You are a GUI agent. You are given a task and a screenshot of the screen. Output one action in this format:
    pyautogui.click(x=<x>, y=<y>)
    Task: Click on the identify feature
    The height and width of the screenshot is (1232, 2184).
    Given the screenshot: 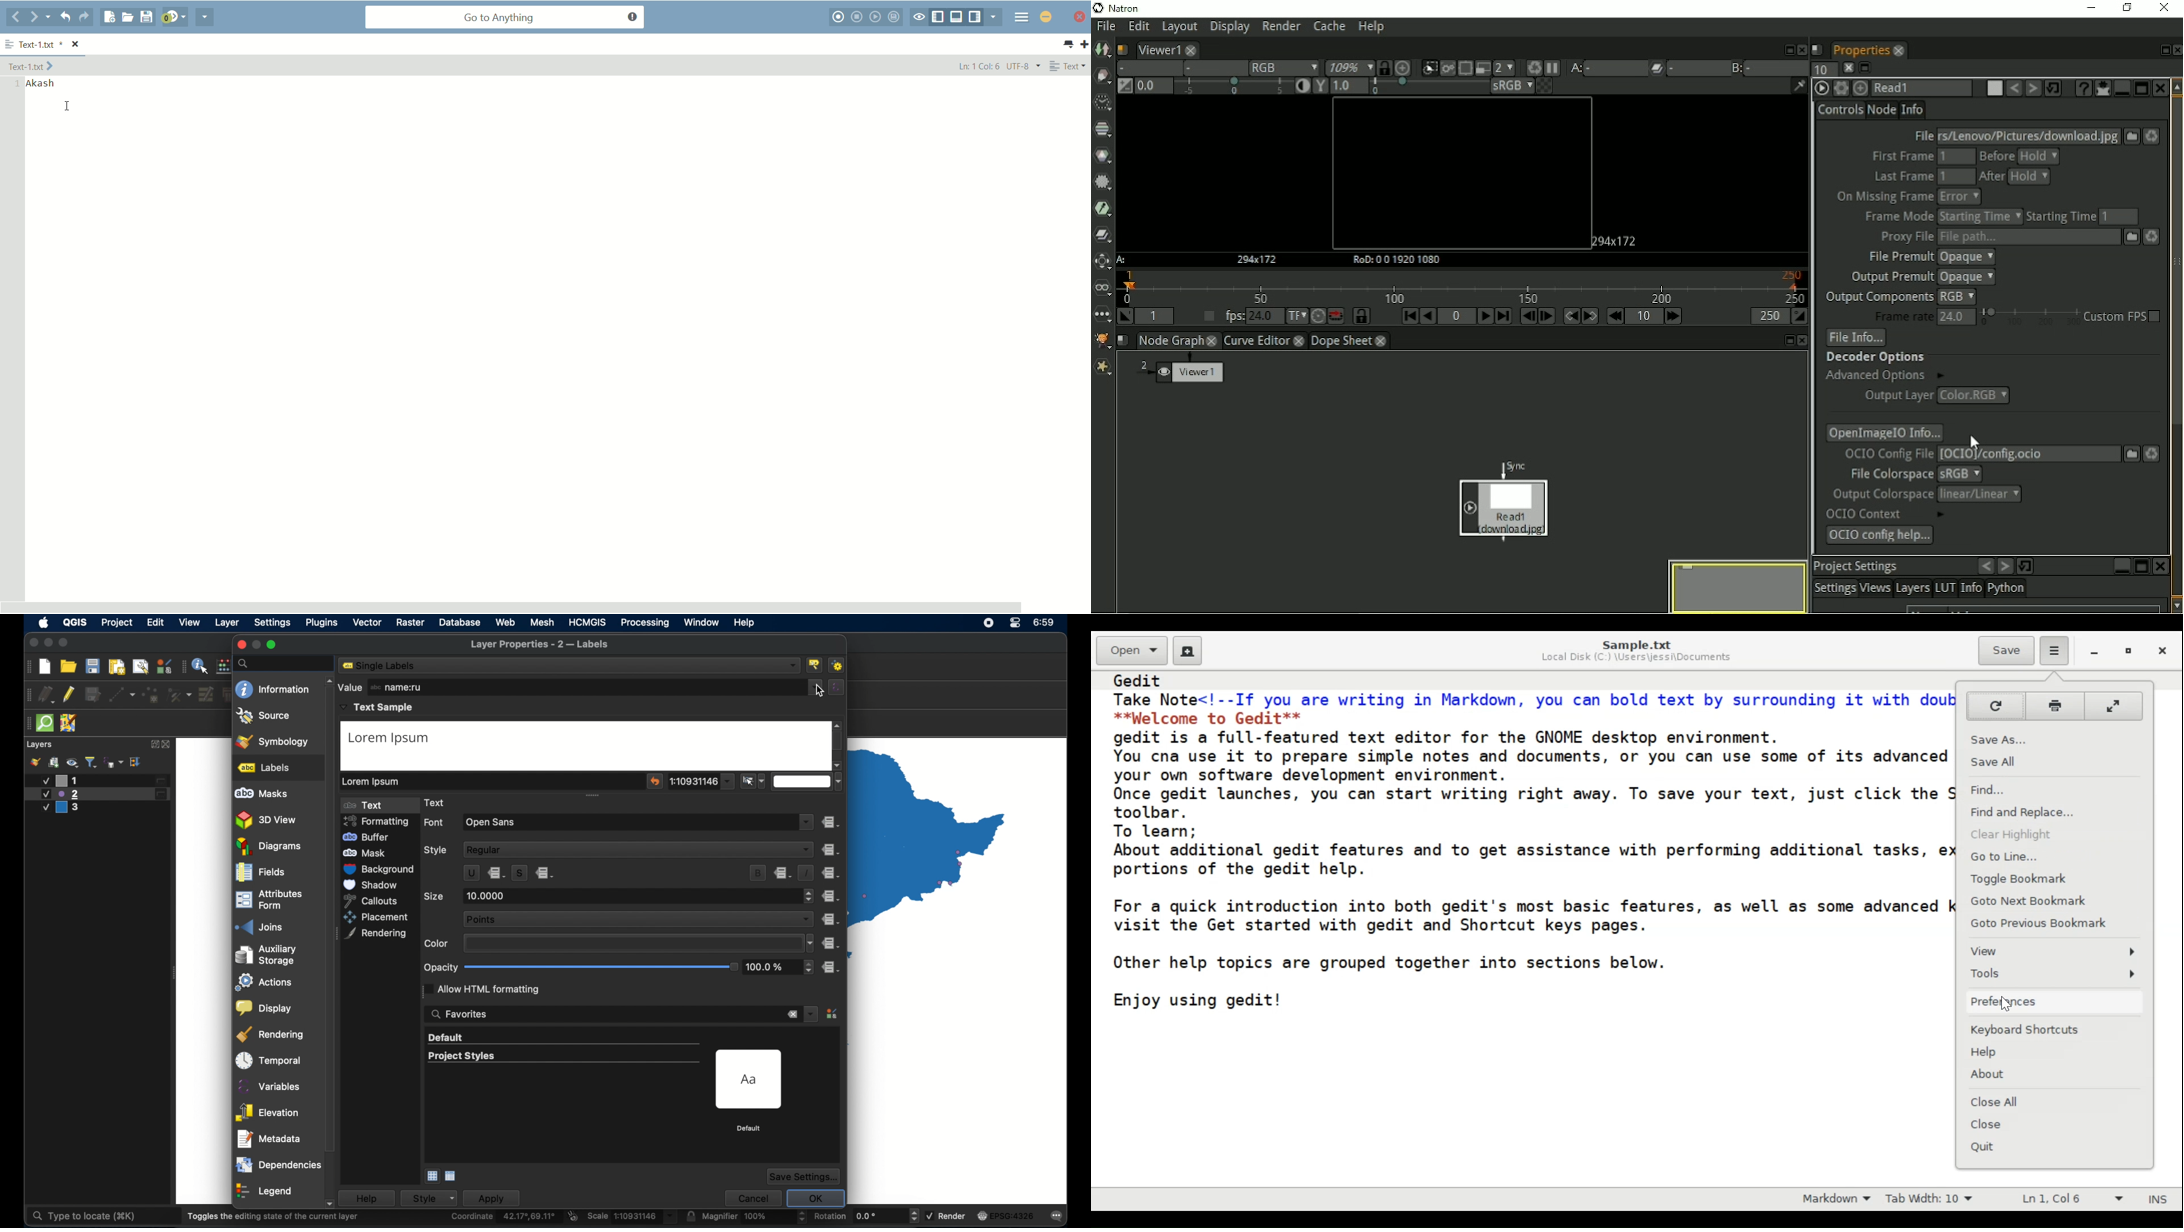 What is the action you would take?
    pyautogui.click(x=201, y=665)
    